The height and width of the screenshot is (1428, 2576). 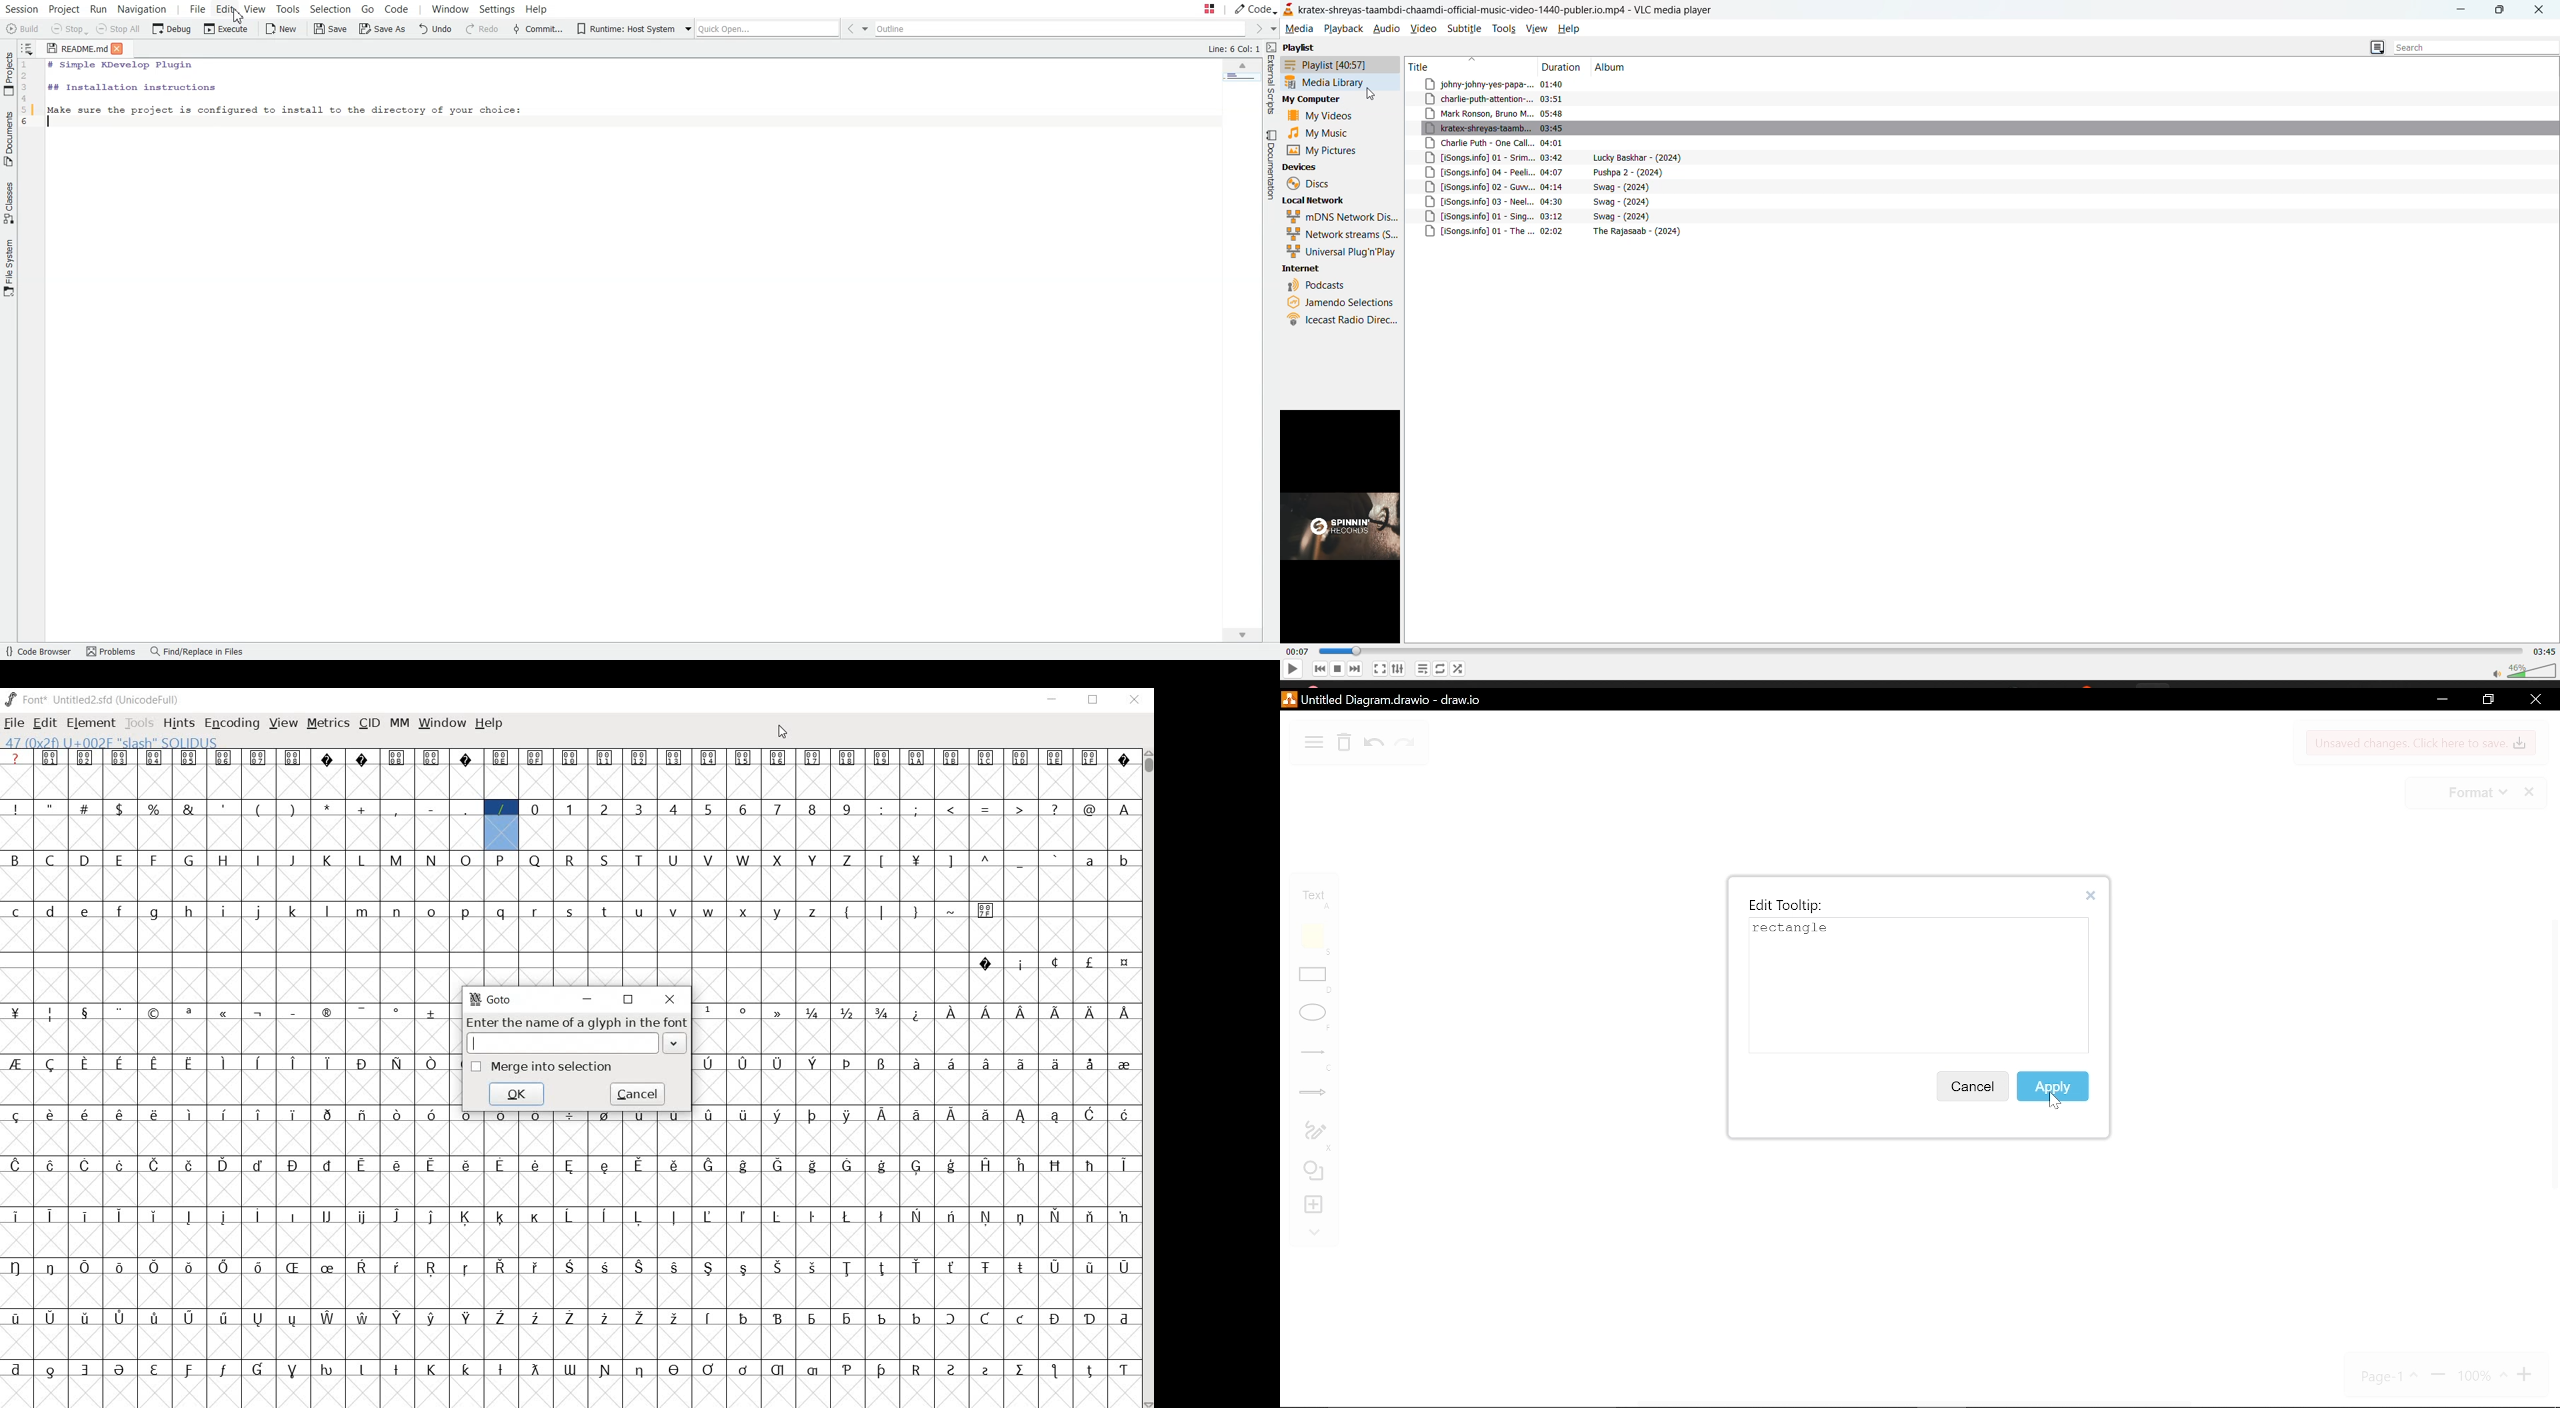 I want to click on glyph, so click(x=882, y=1319).